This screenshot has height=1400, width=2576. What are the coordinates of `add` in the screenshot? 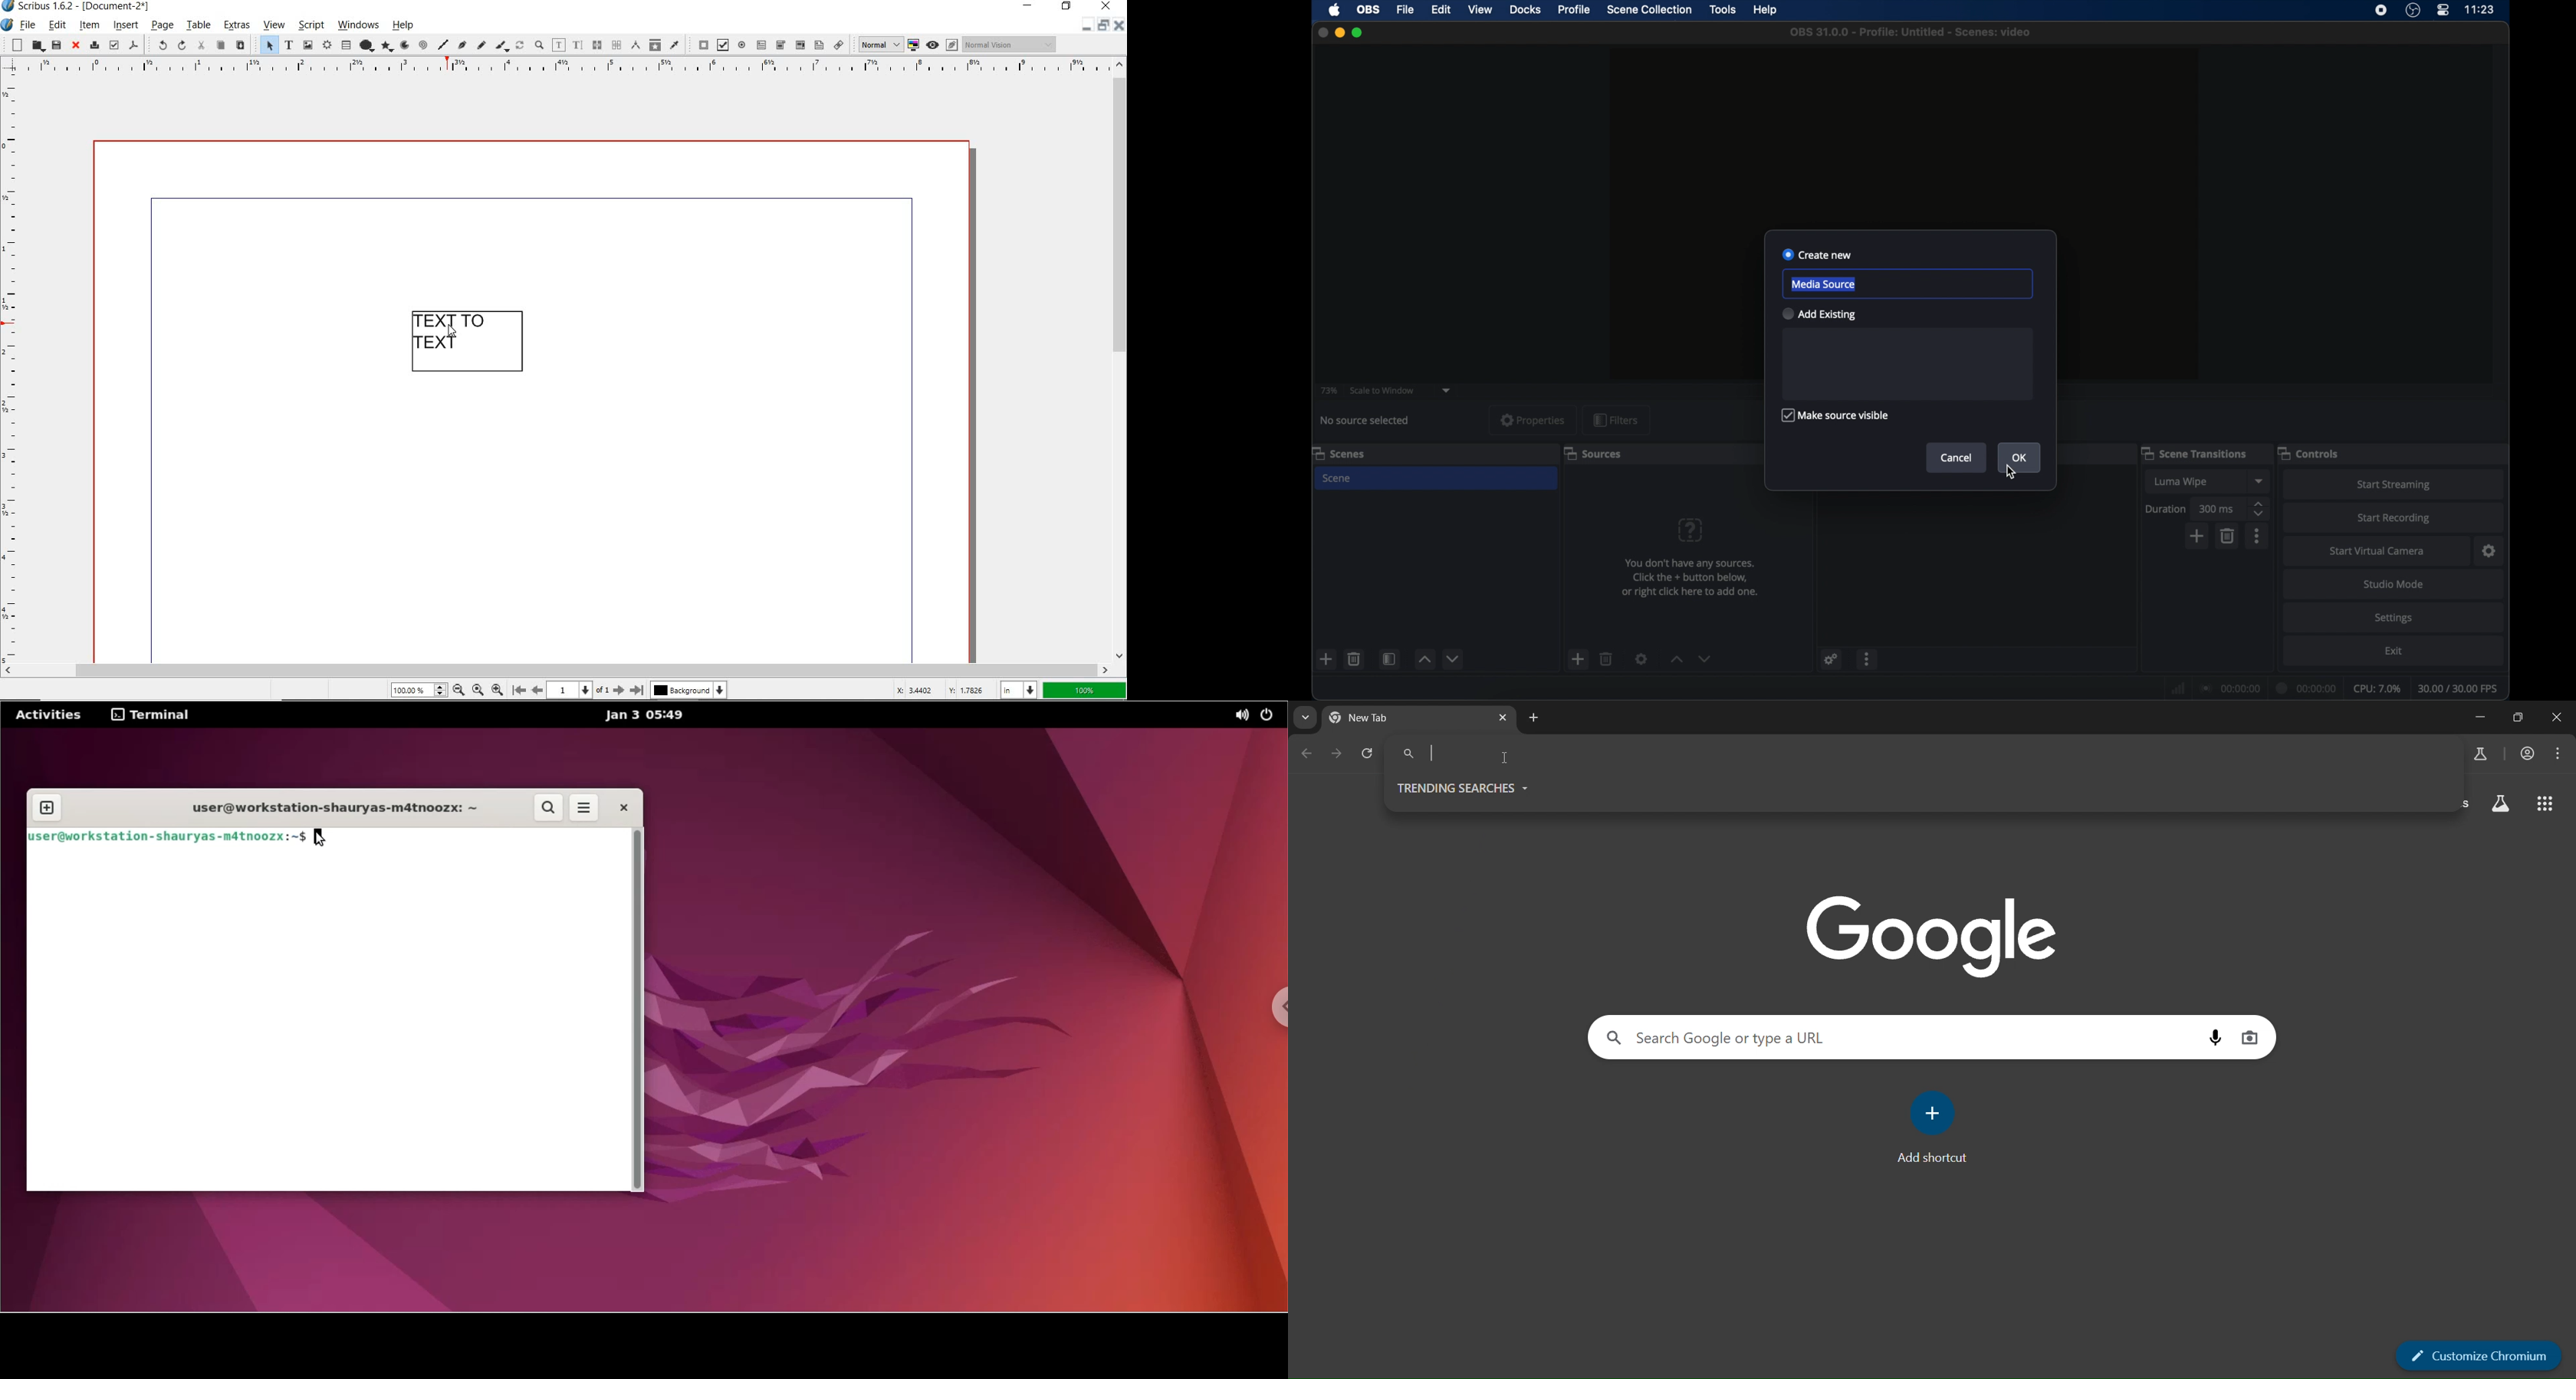 It's located at (1577, 658).